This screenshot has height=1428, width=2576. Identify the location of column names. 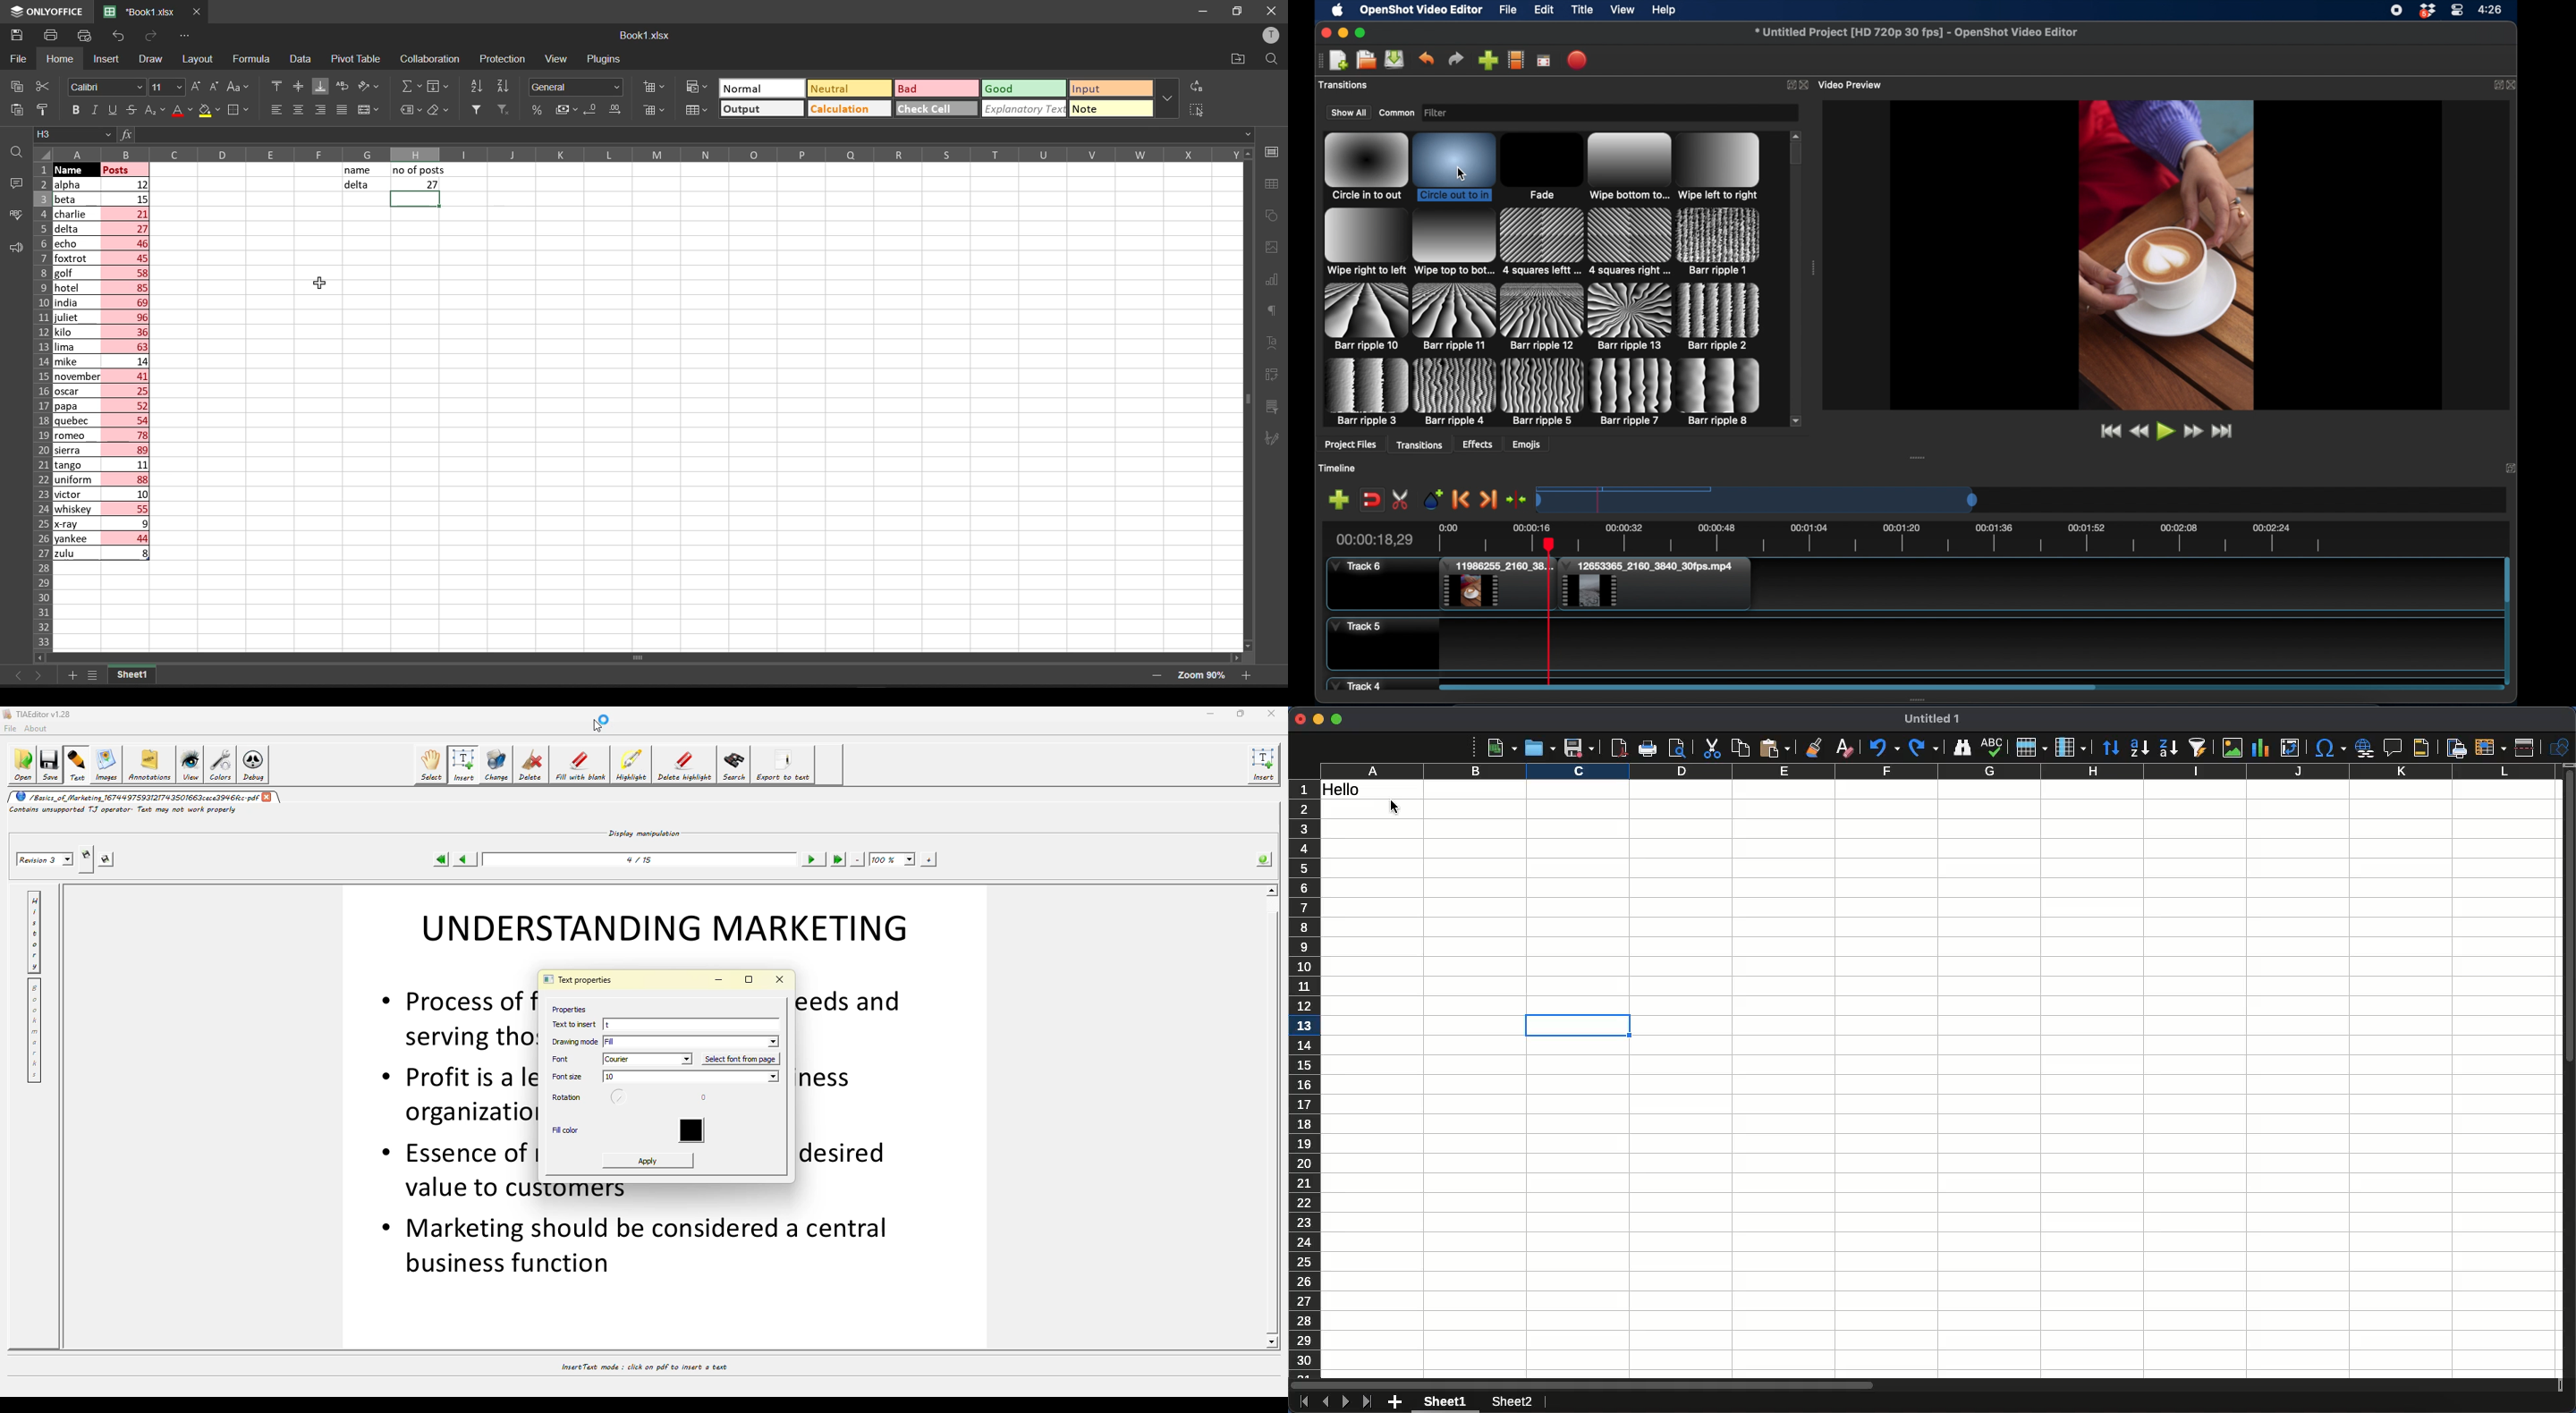
(651, 154).